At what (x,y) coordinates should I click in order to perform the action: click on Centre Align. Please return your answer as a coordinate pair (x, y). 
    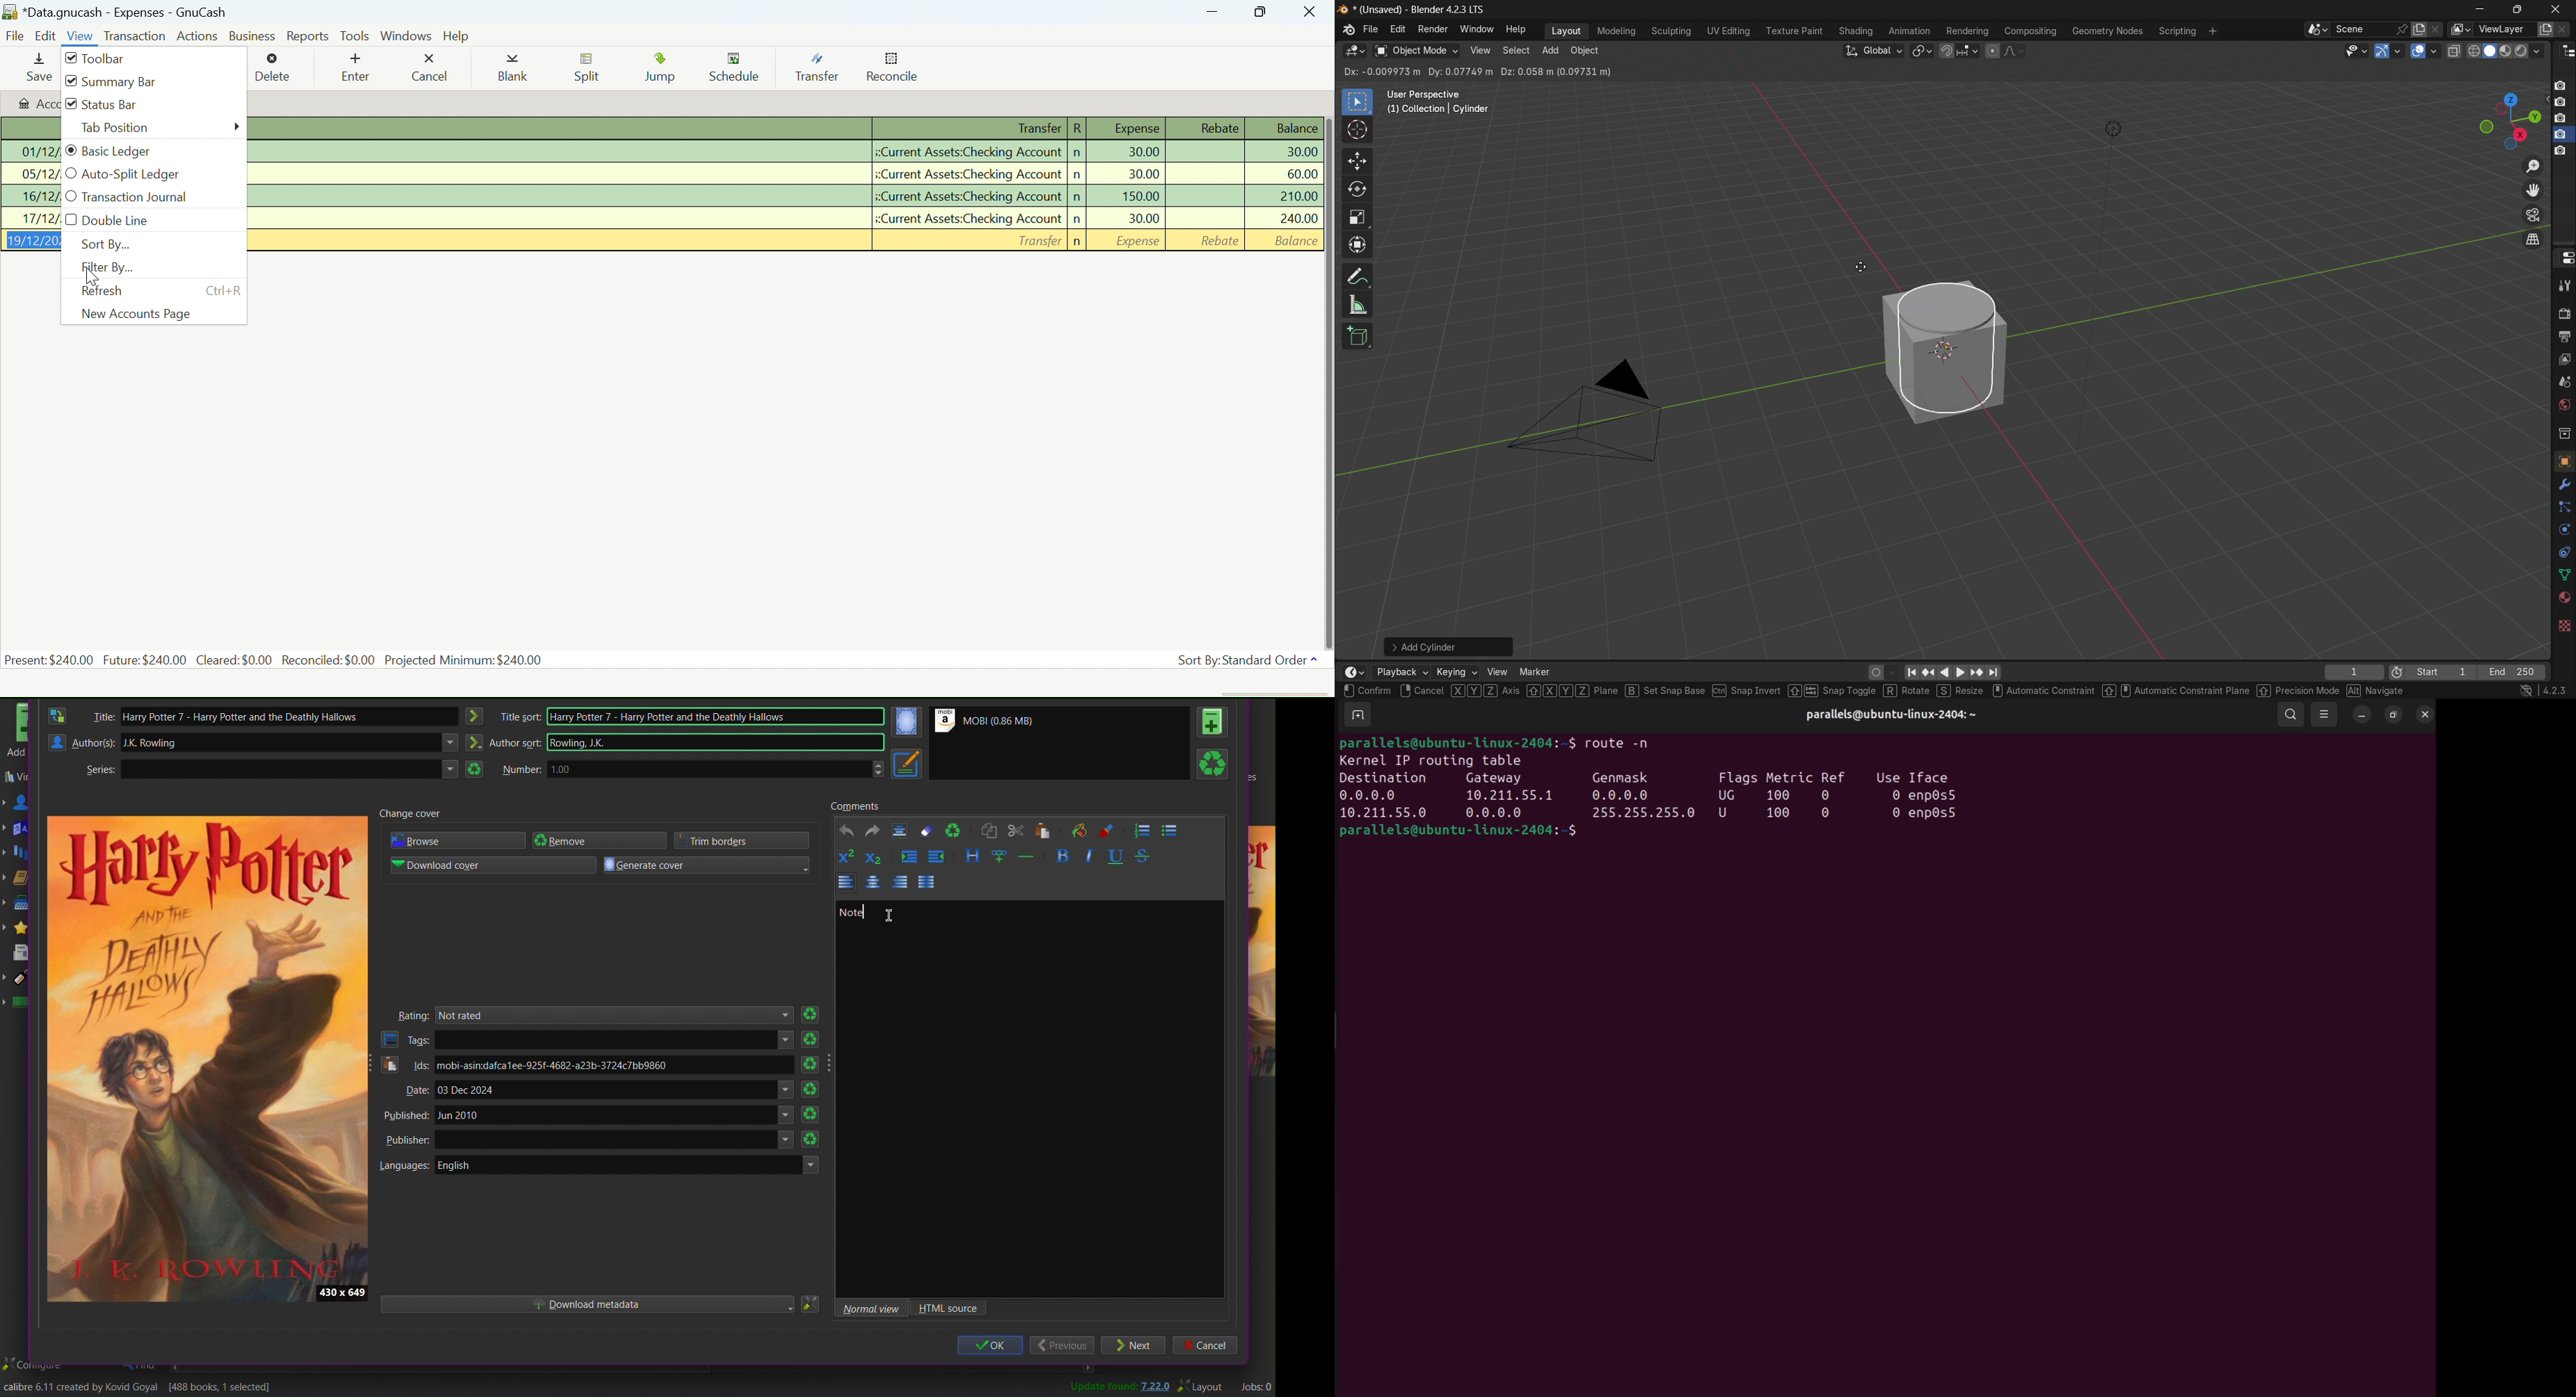
    Looking at the image, I should click on (872, 883).